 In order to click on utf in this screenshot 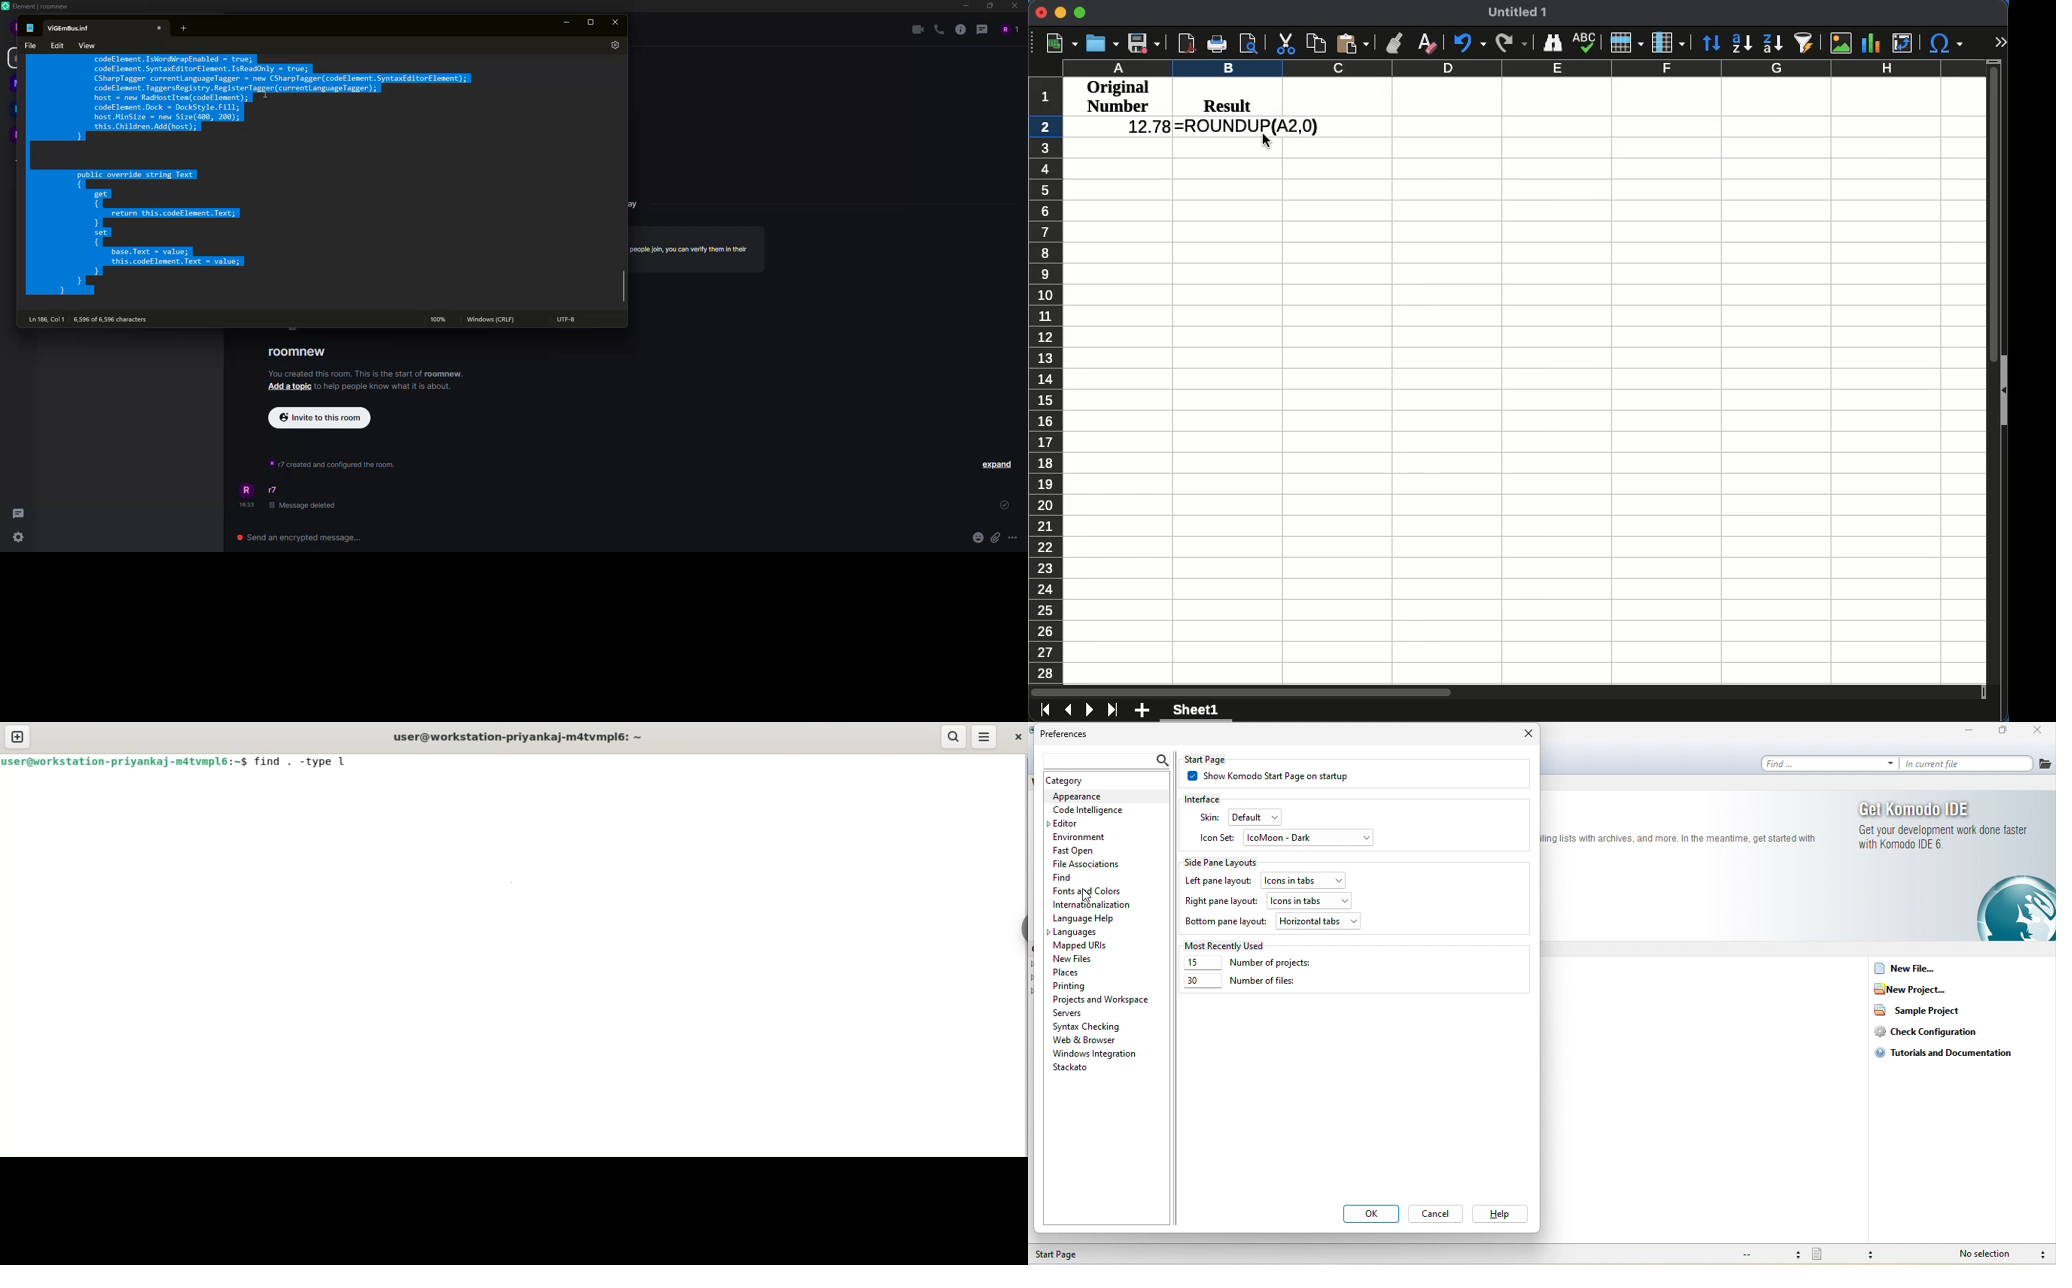, I will do `click(569, 321)`.